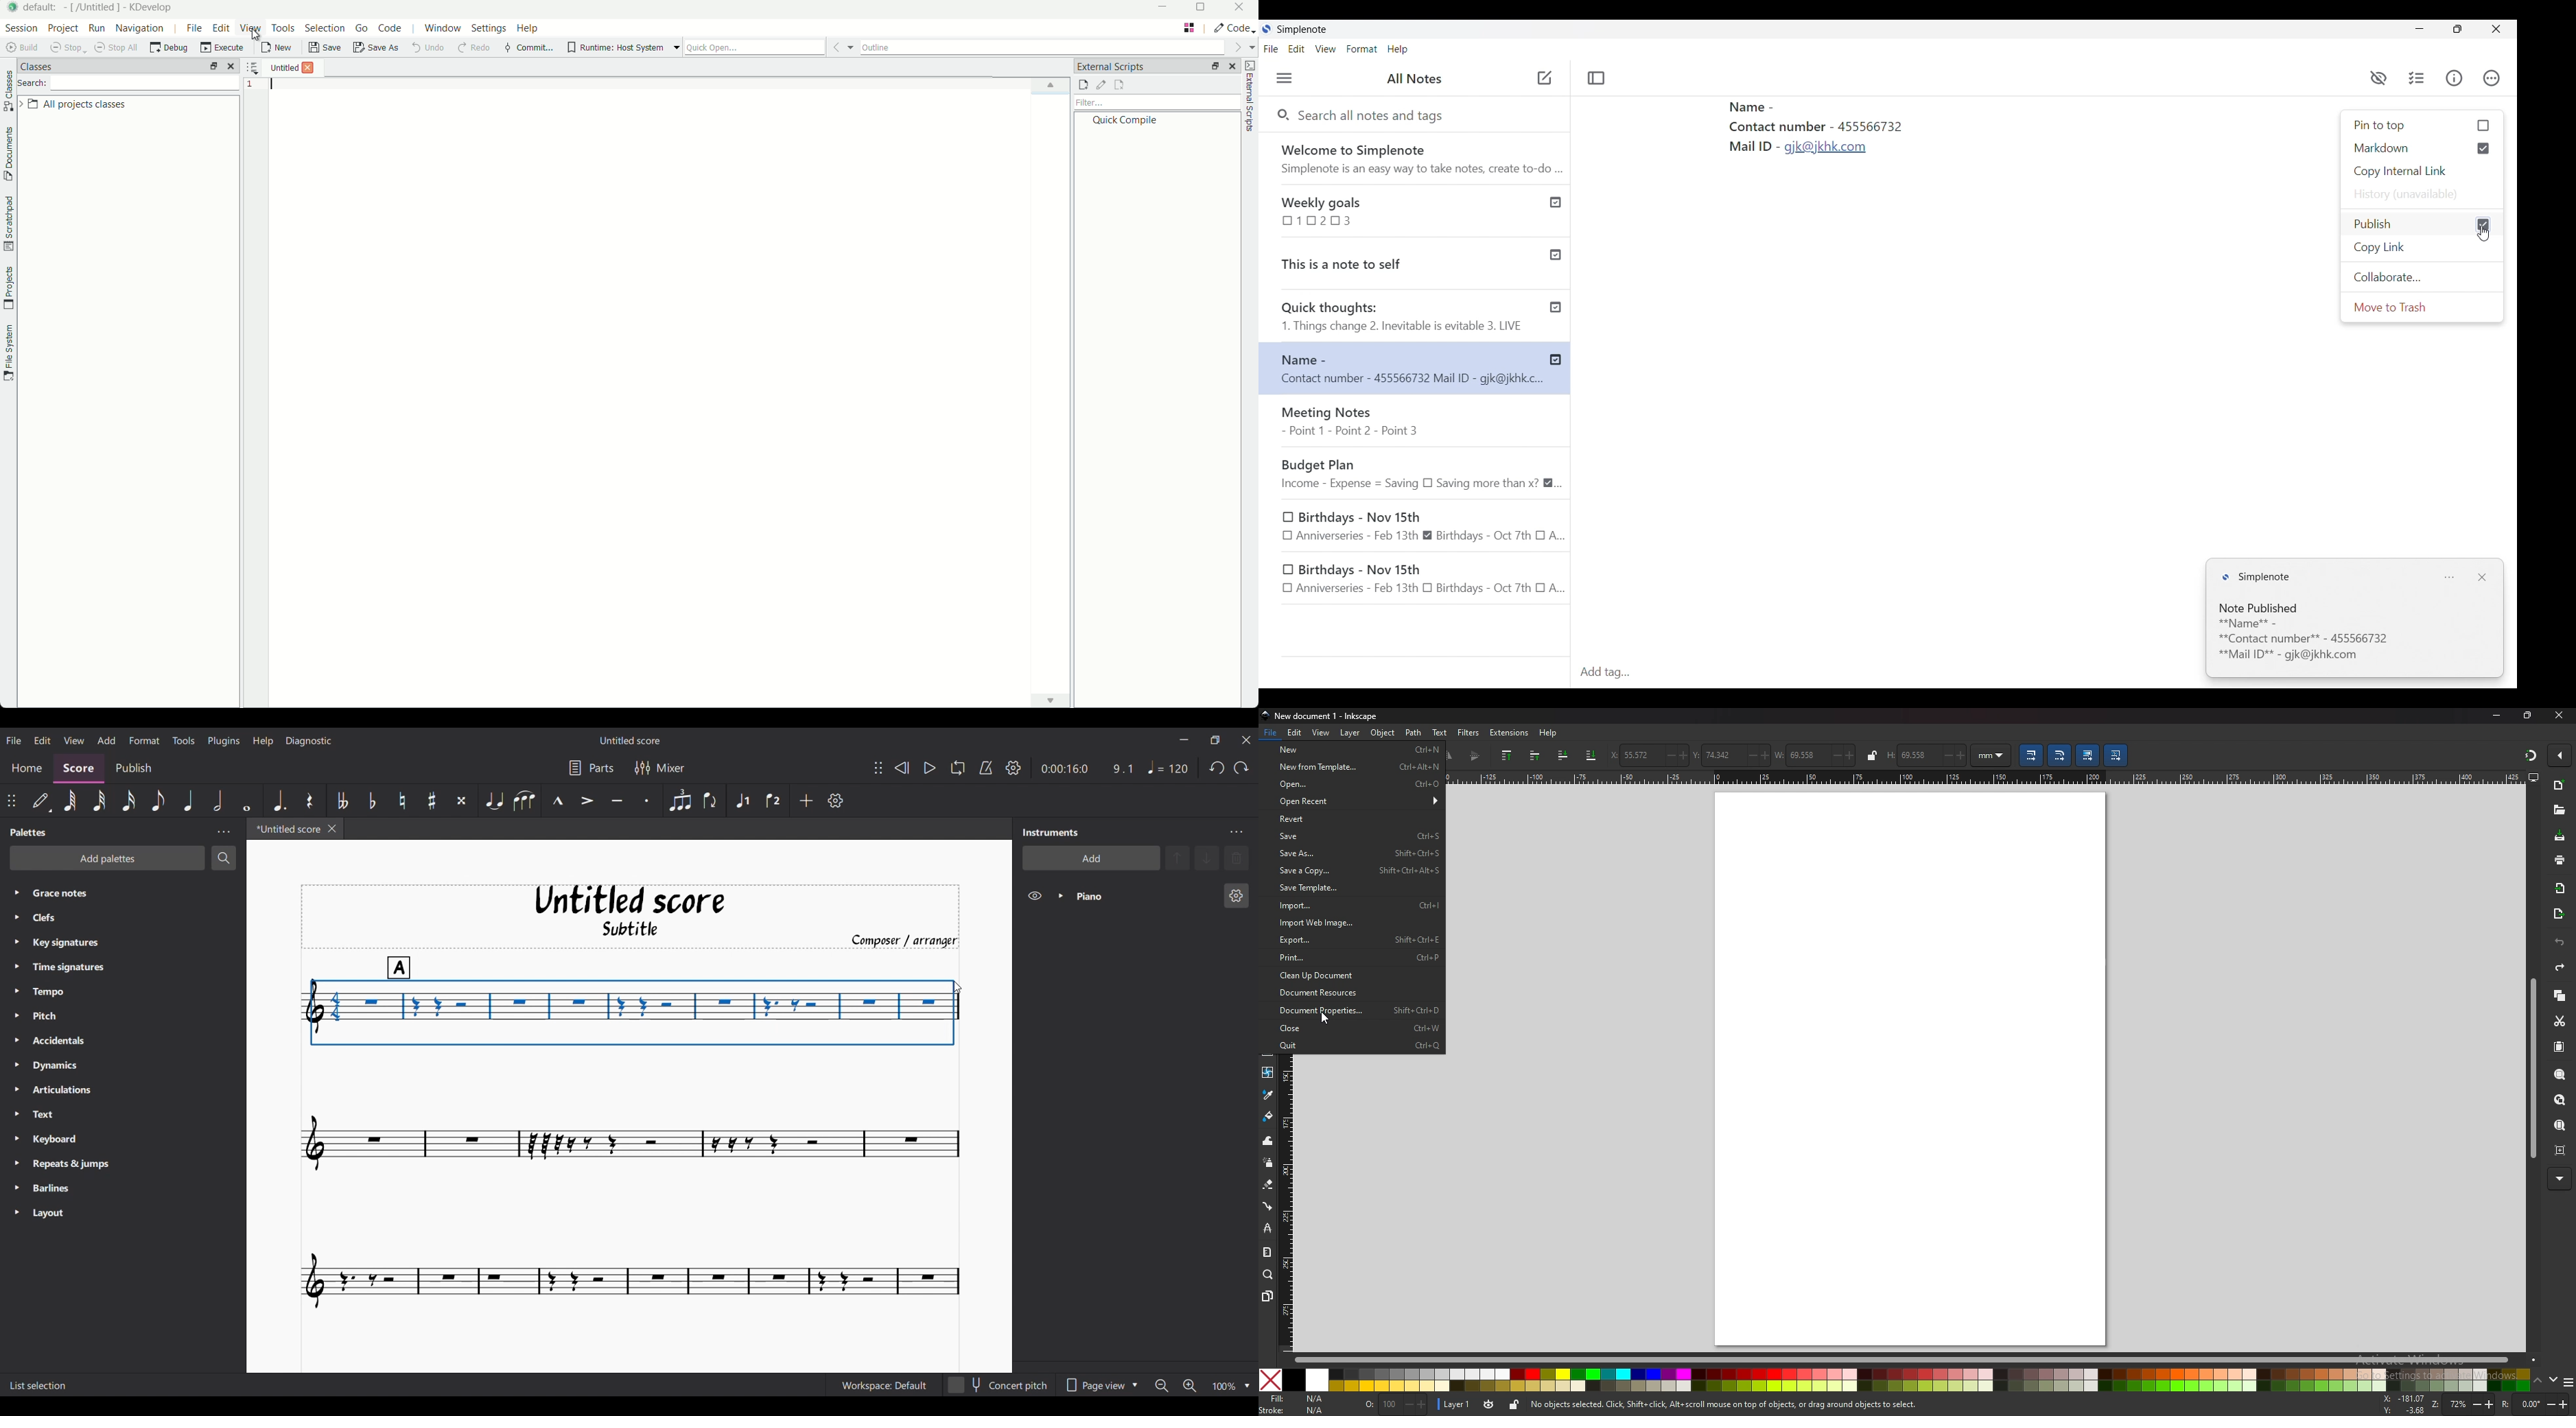  Describe the element at coordinates (144, 739) in the screenshot. I see `Format menu` at that location.